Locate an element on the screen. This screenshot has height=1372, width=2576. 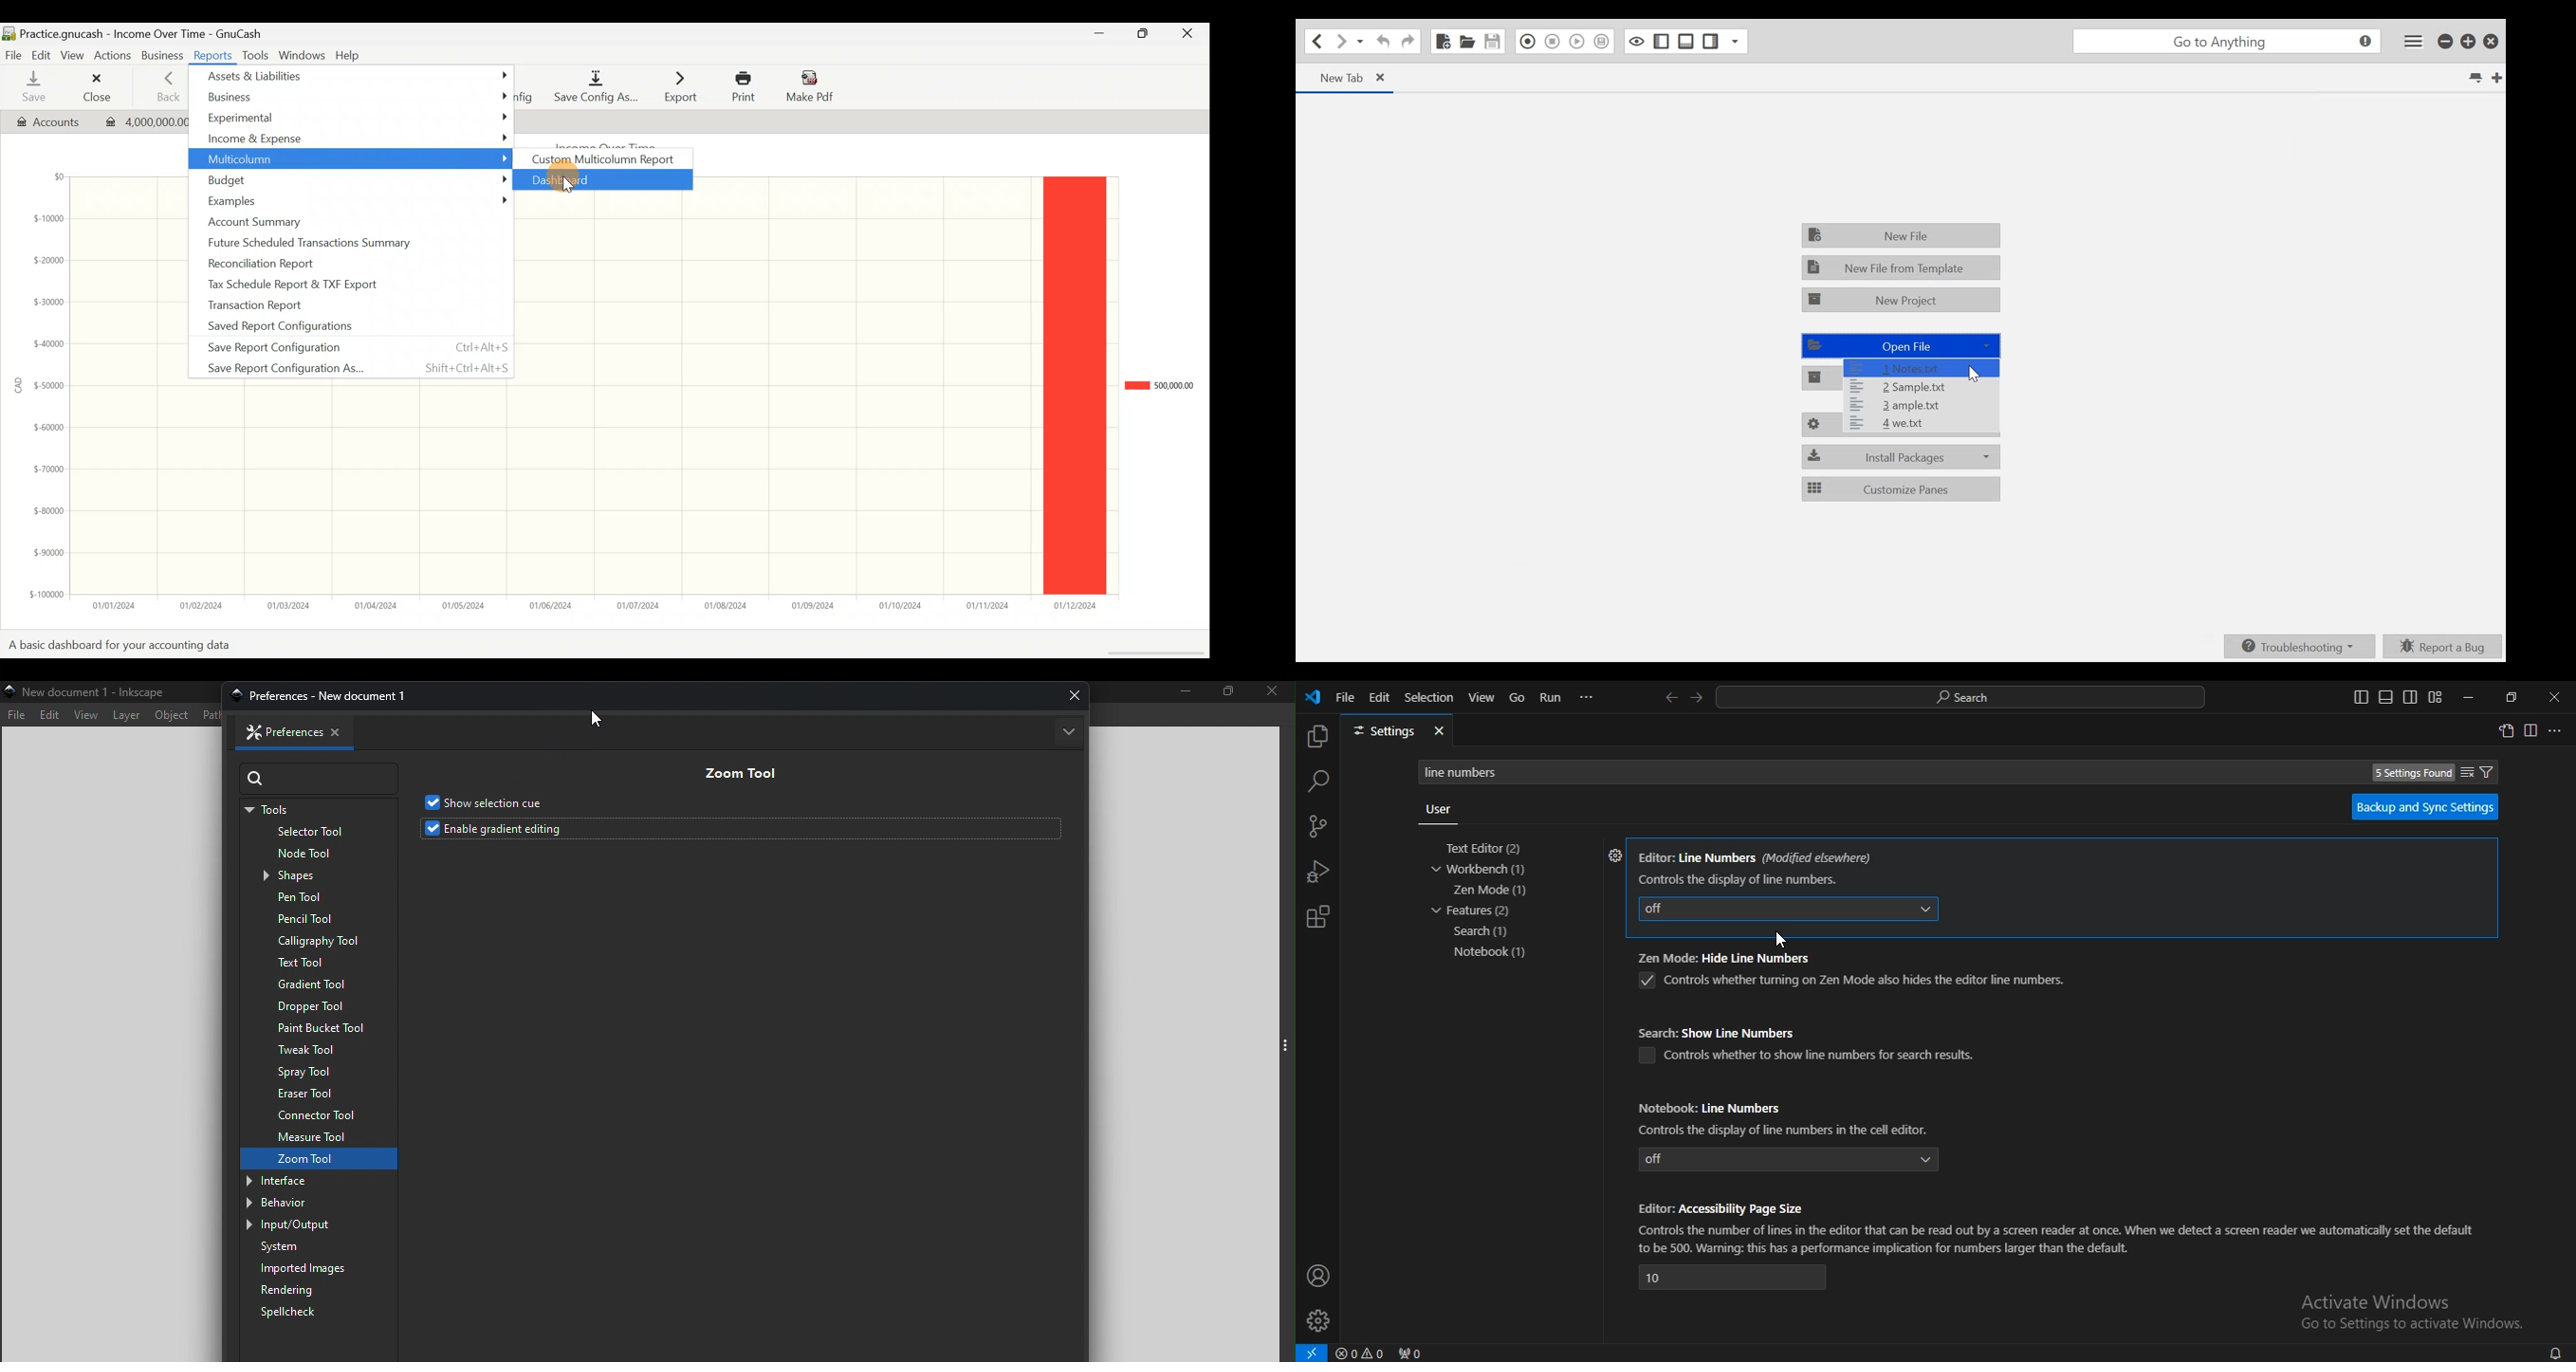
backup and sync settings is located at coordinates (2426, 807).